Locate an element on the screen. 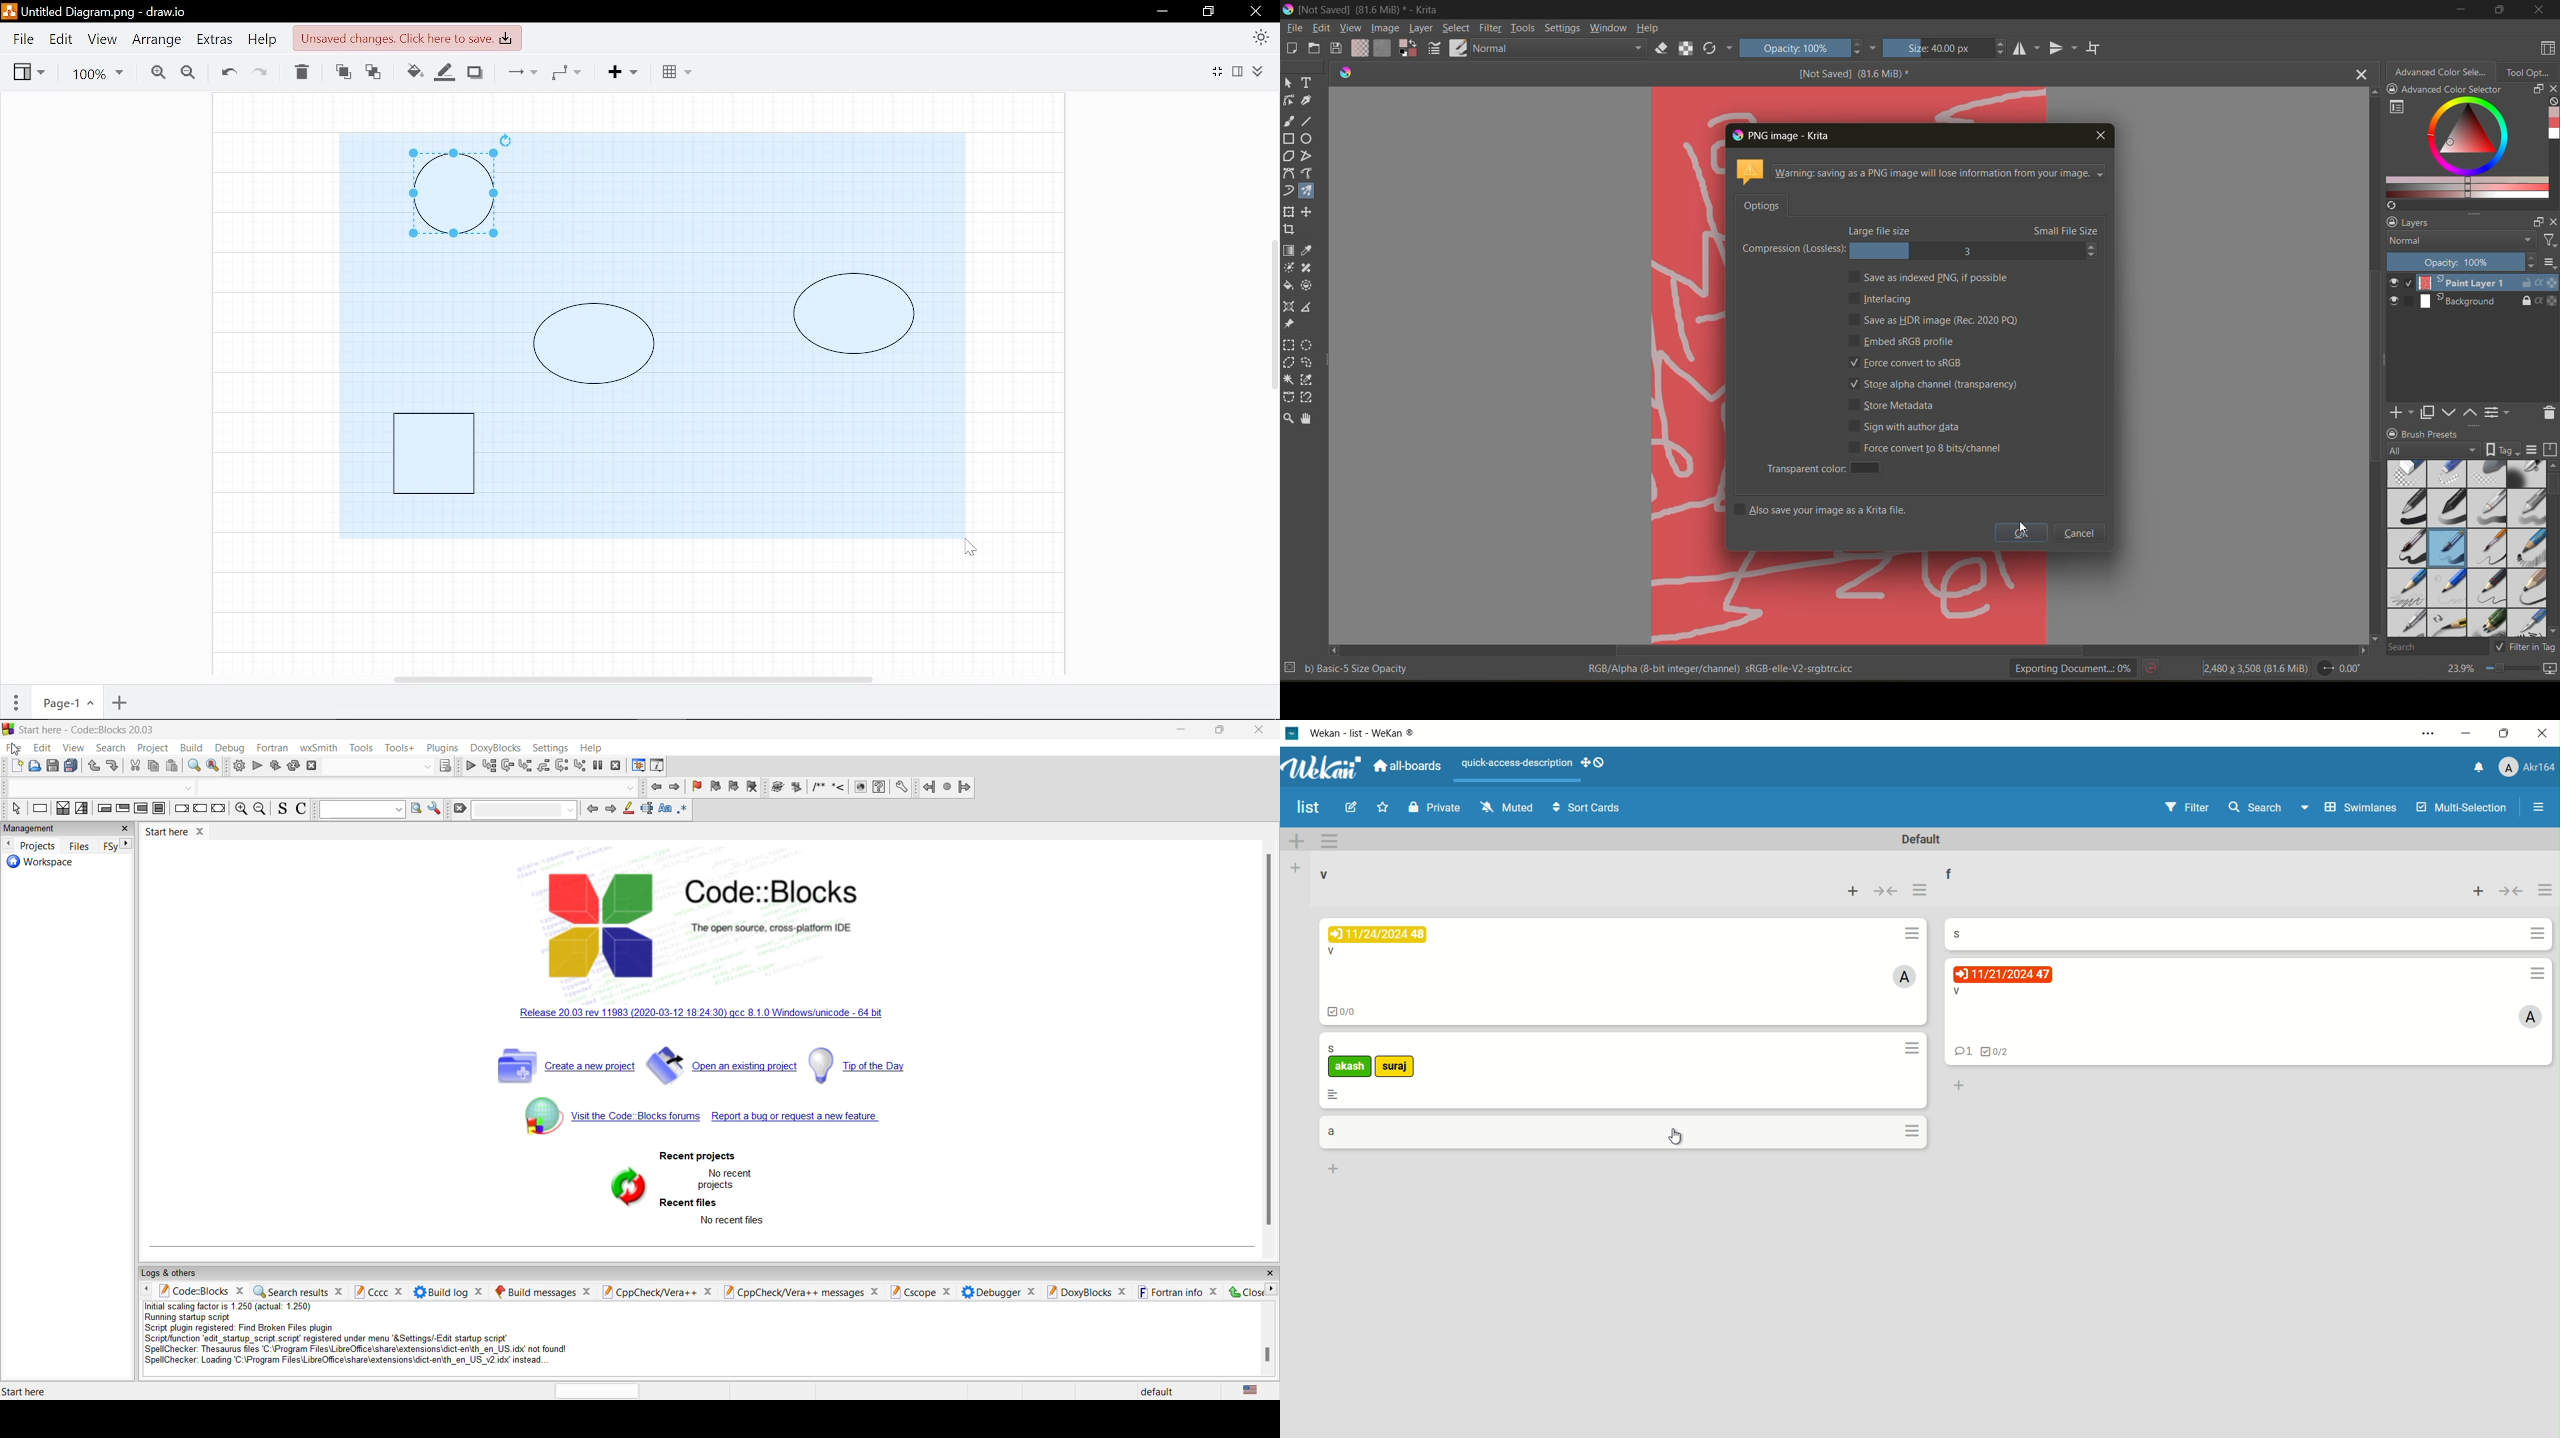 Image resolution: width=2576 pixels, height=1456 pixels. move left is located at coordinates (7, 845).